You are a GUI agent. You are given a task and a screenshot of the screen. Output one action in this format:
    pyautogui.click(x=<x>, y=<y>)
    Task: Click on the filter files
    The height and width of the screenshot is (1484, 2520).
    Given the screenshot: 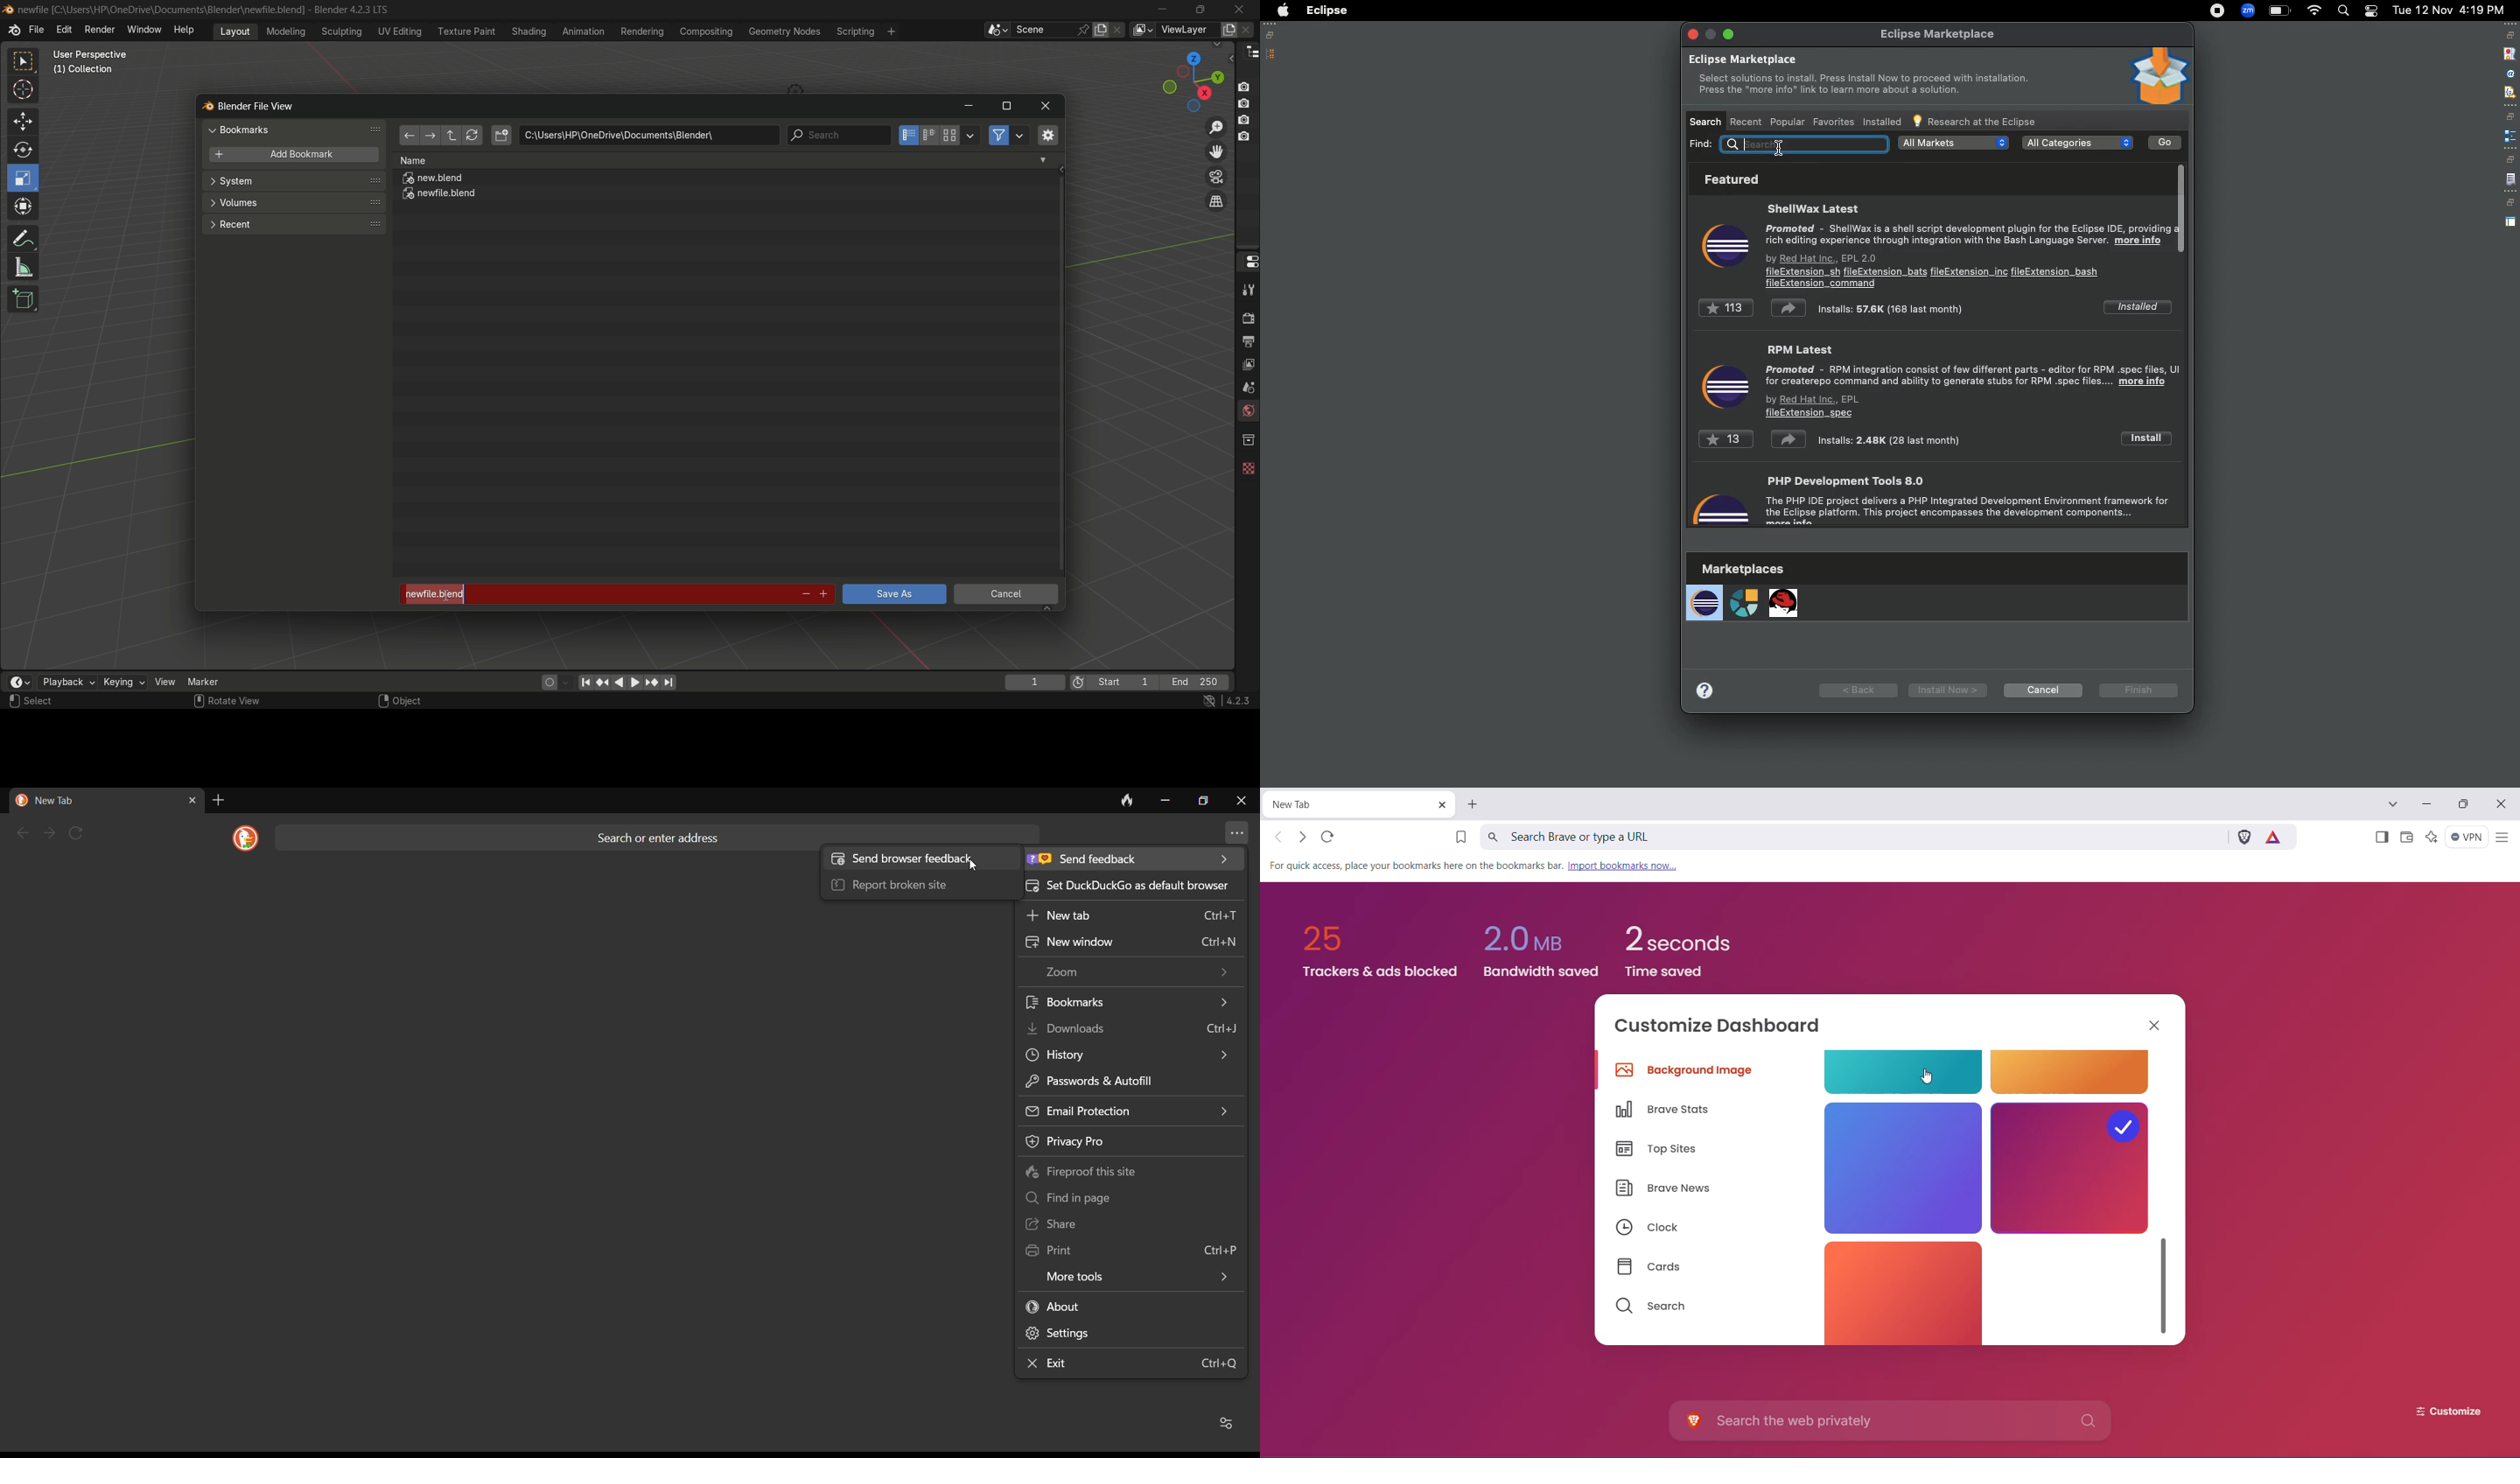 What is the action you would take?
    pyautogui.click(x=998, y=135)
    